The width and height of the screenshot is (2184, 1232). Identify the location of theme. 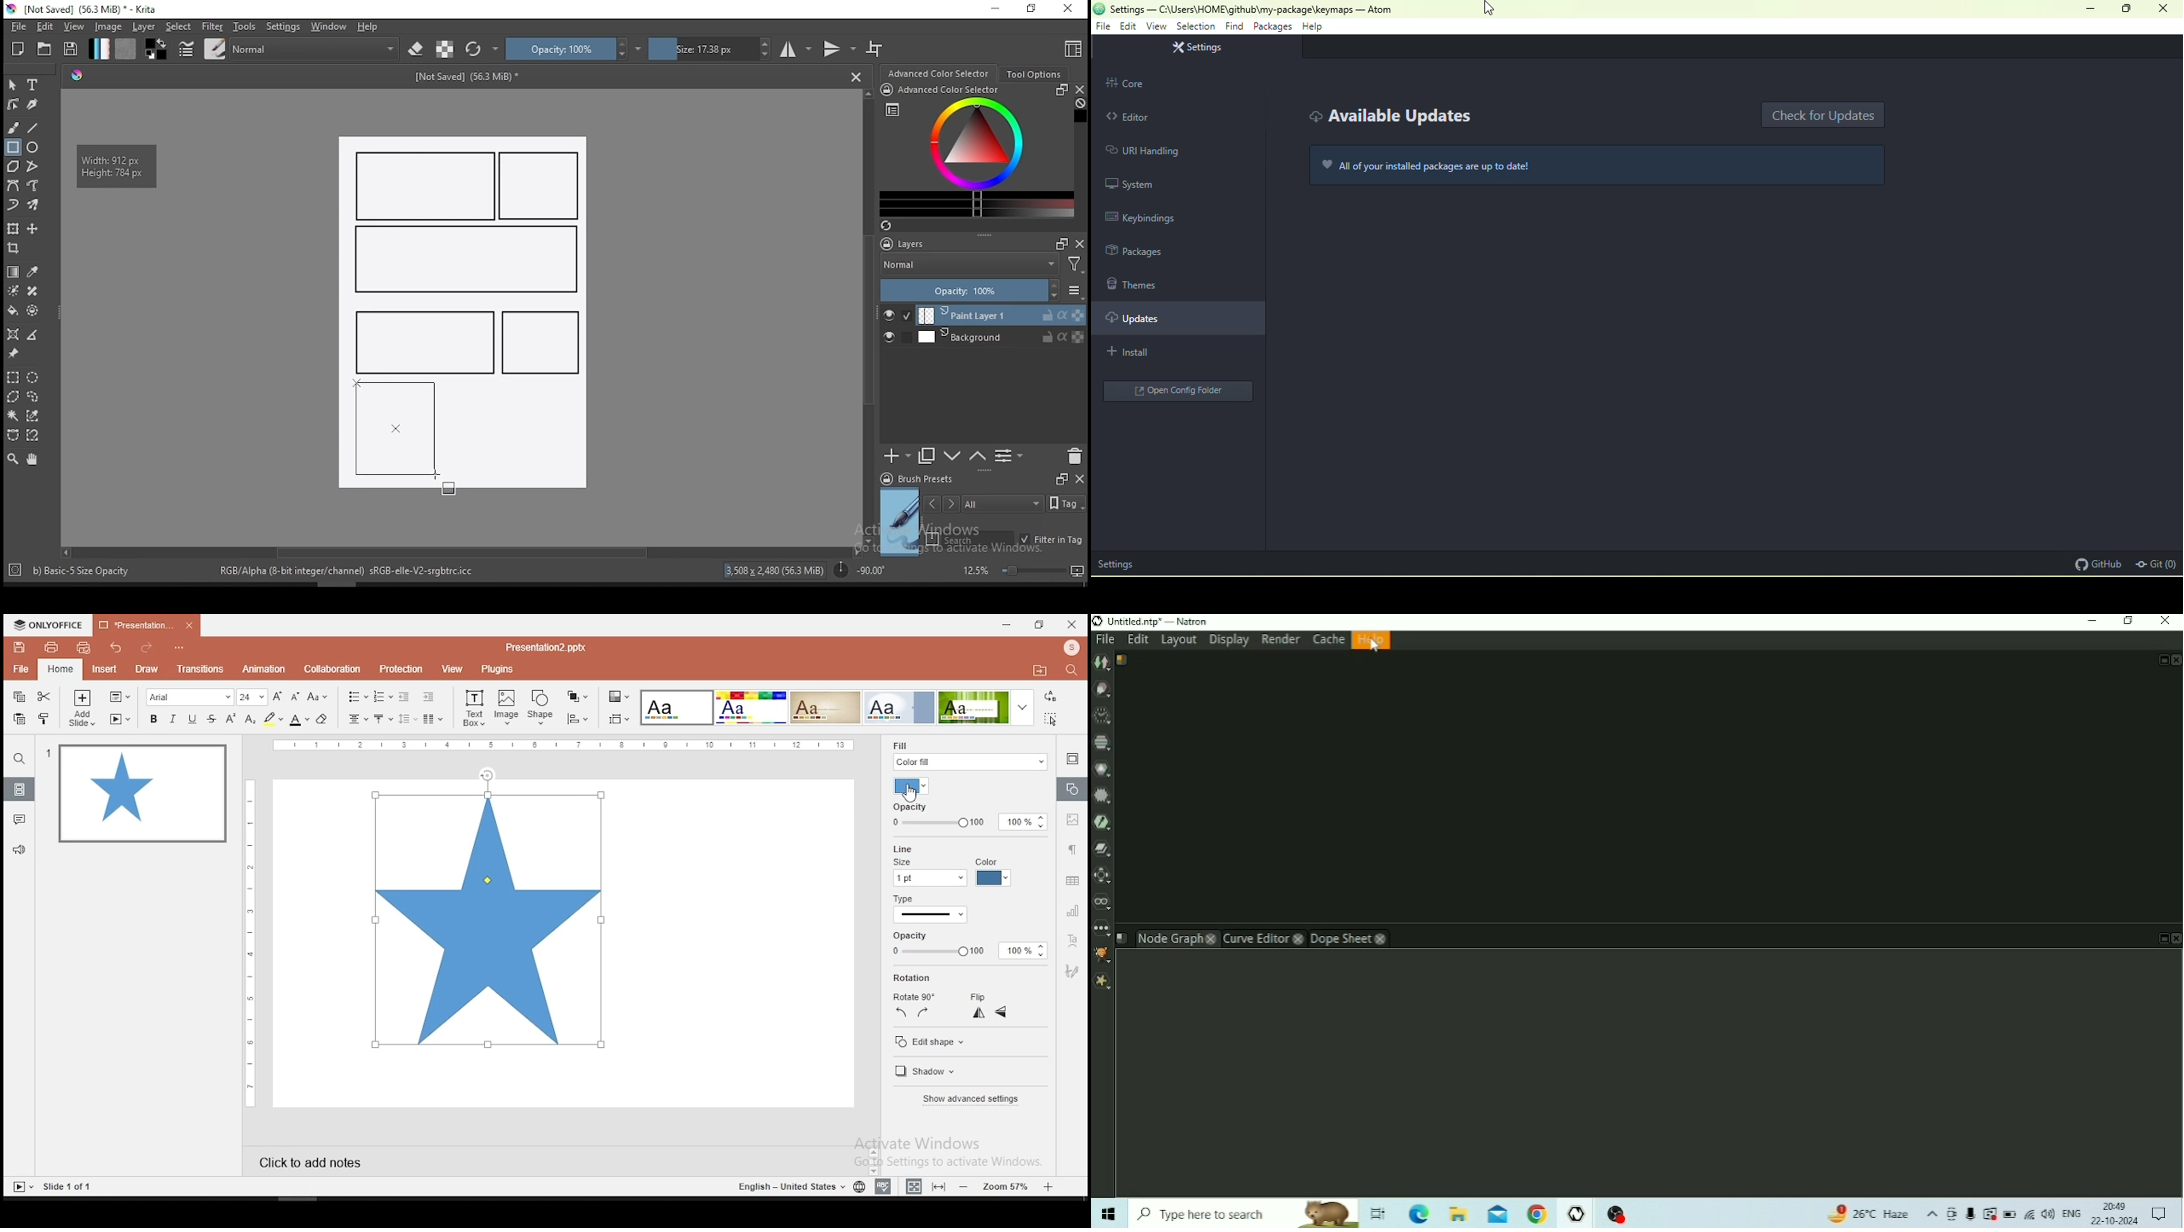
(900, 707).